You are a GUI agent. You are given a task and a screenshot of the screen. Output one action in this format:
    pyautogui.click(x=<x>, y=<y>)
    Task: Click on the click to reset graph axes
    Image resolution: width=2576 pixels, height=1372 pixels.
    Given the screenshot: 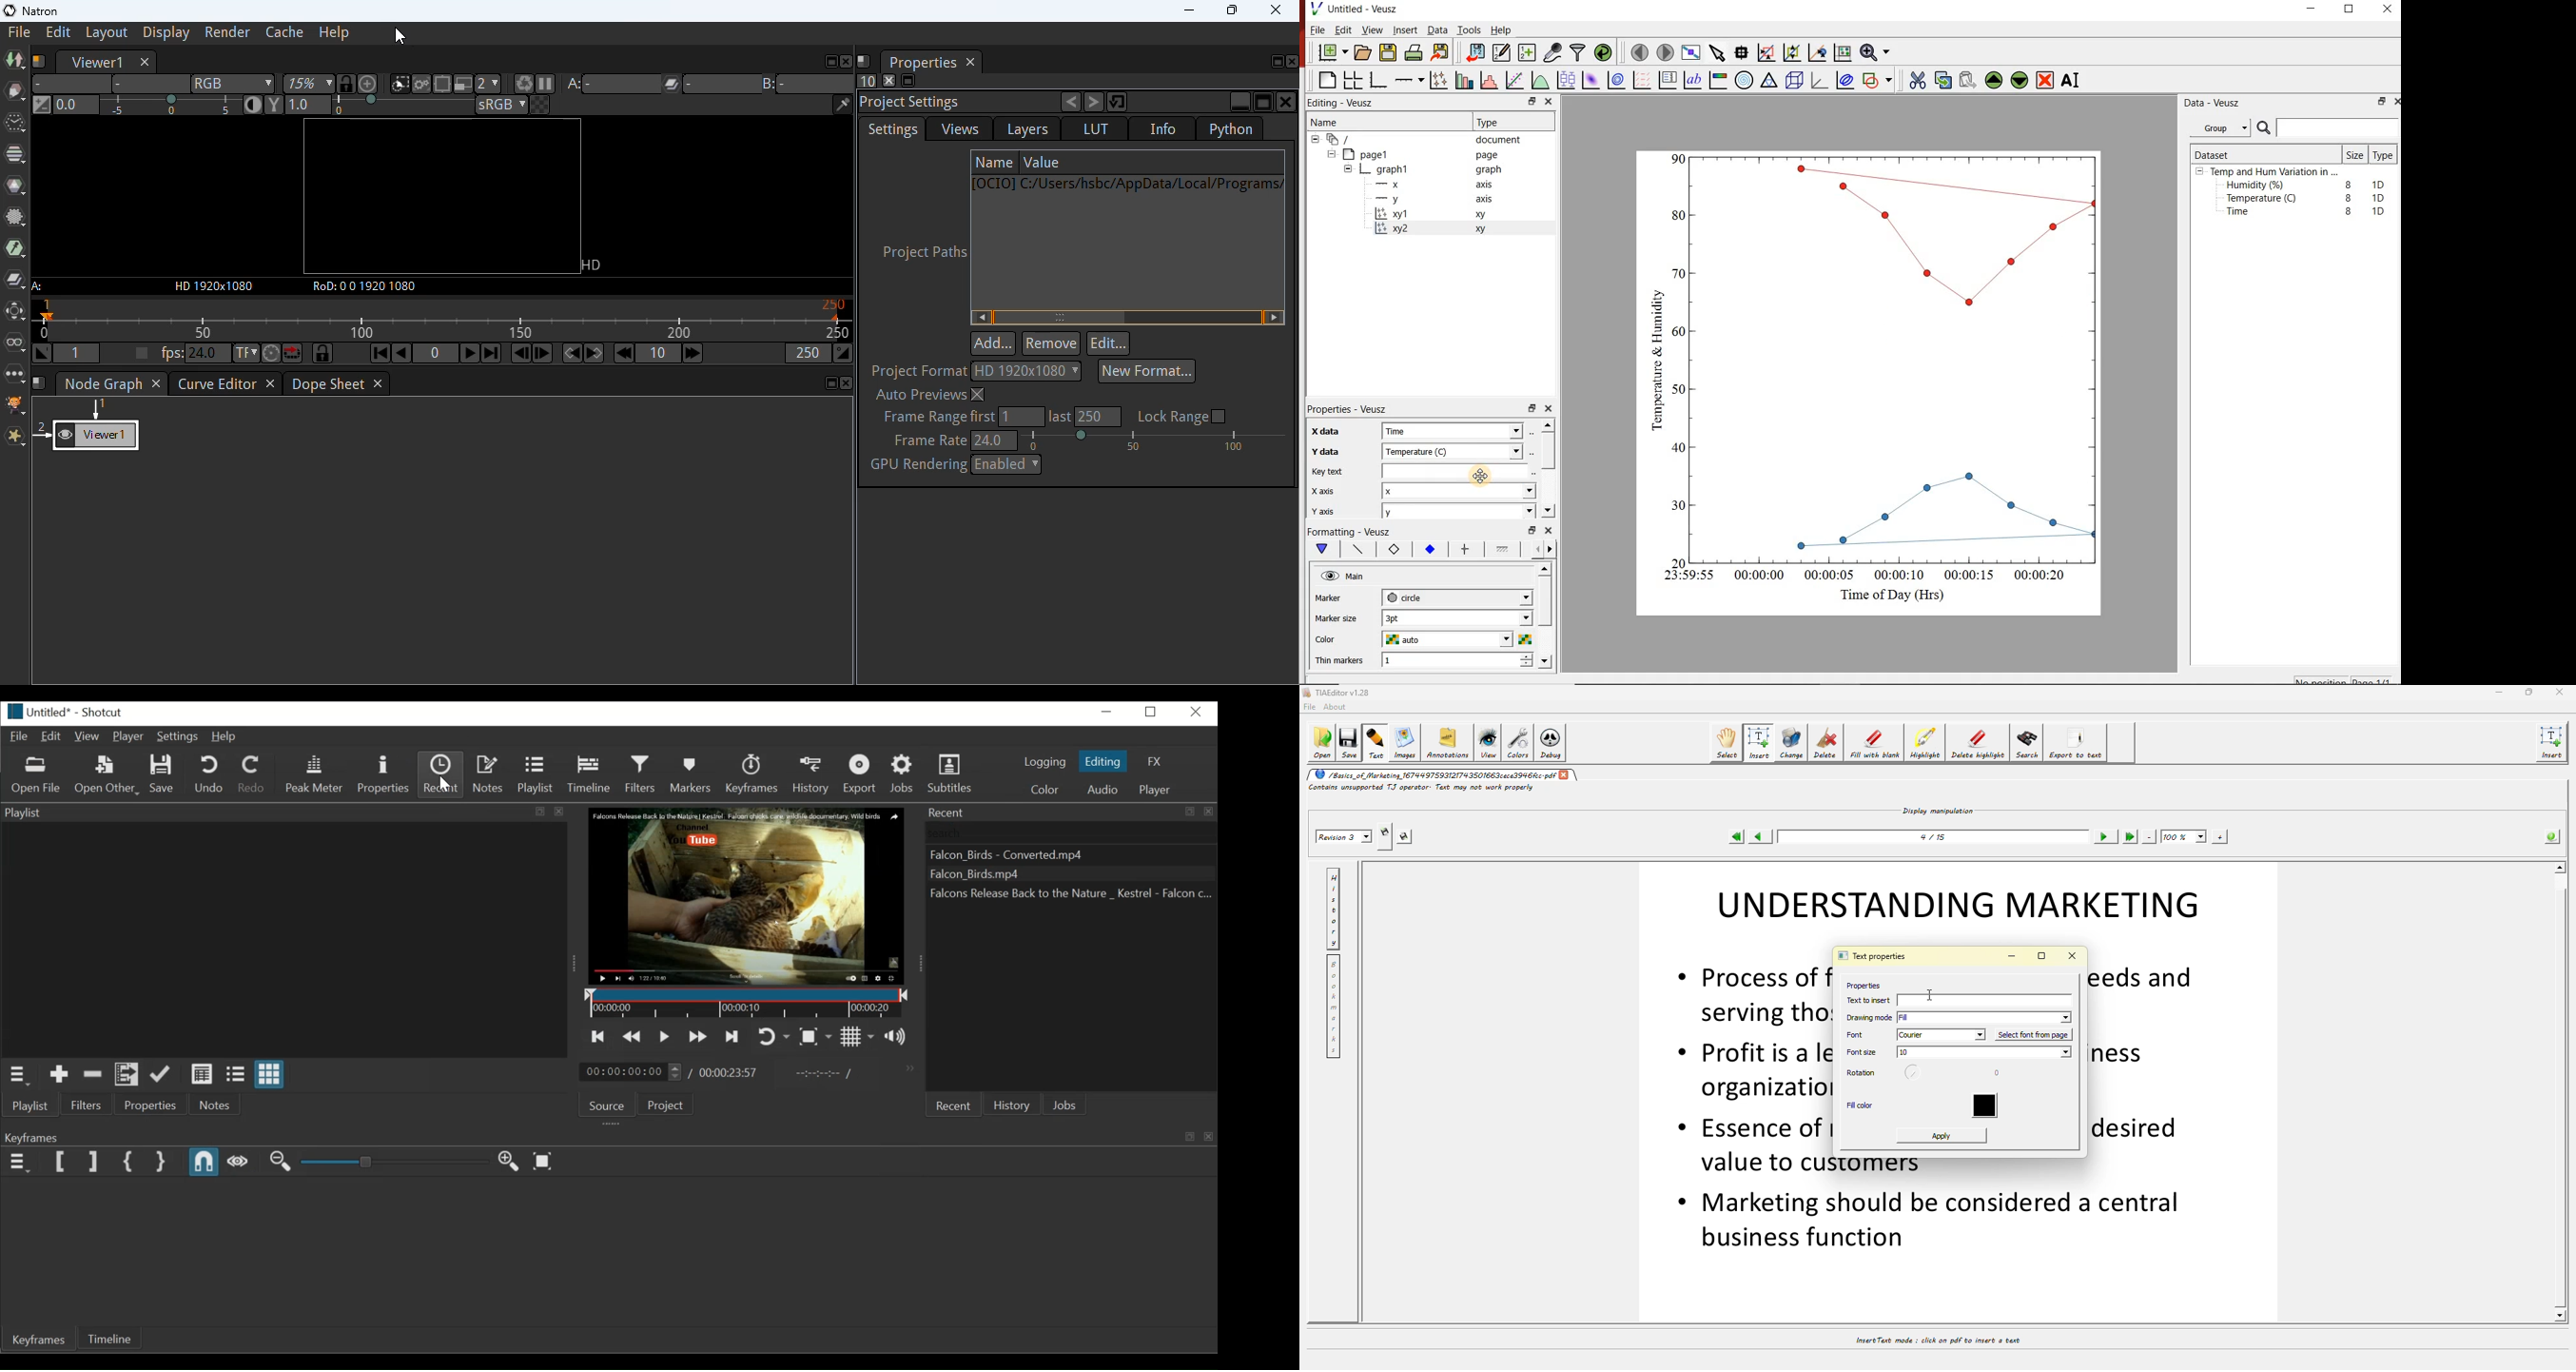 What is the action you would take?
    pyautogui.click(x=1841, y=53)
    